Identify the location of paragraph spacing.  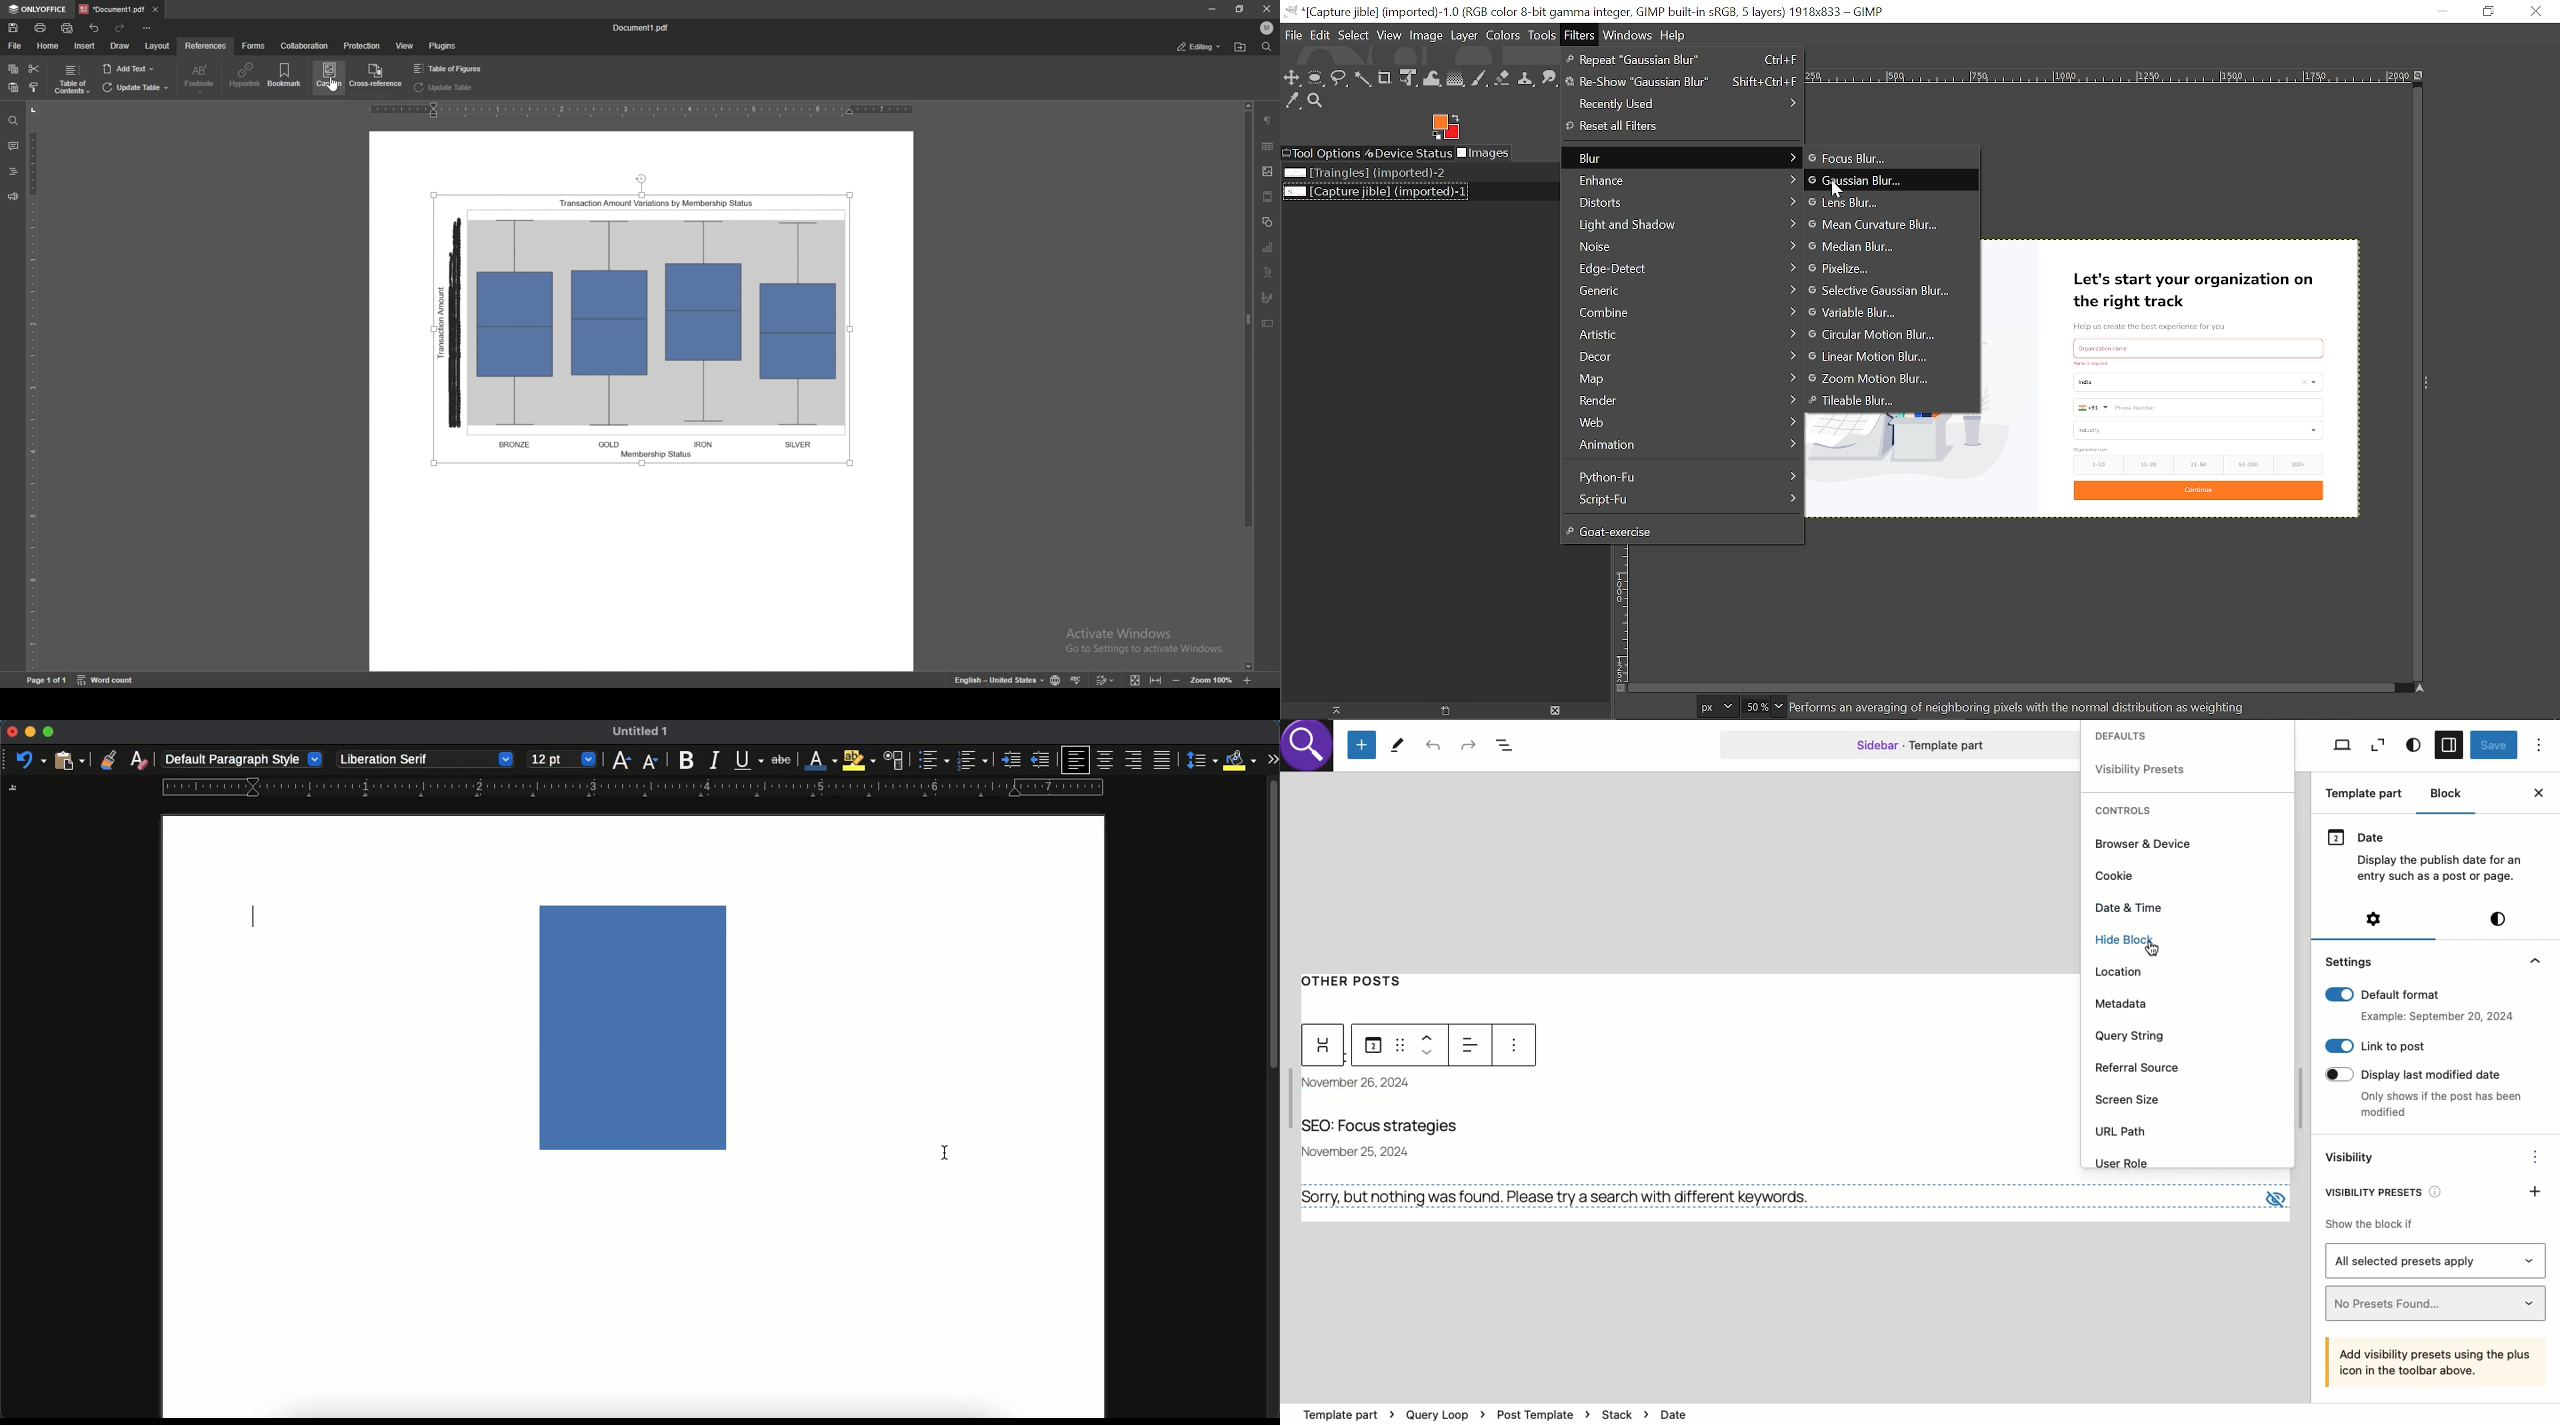
(1198, 760).